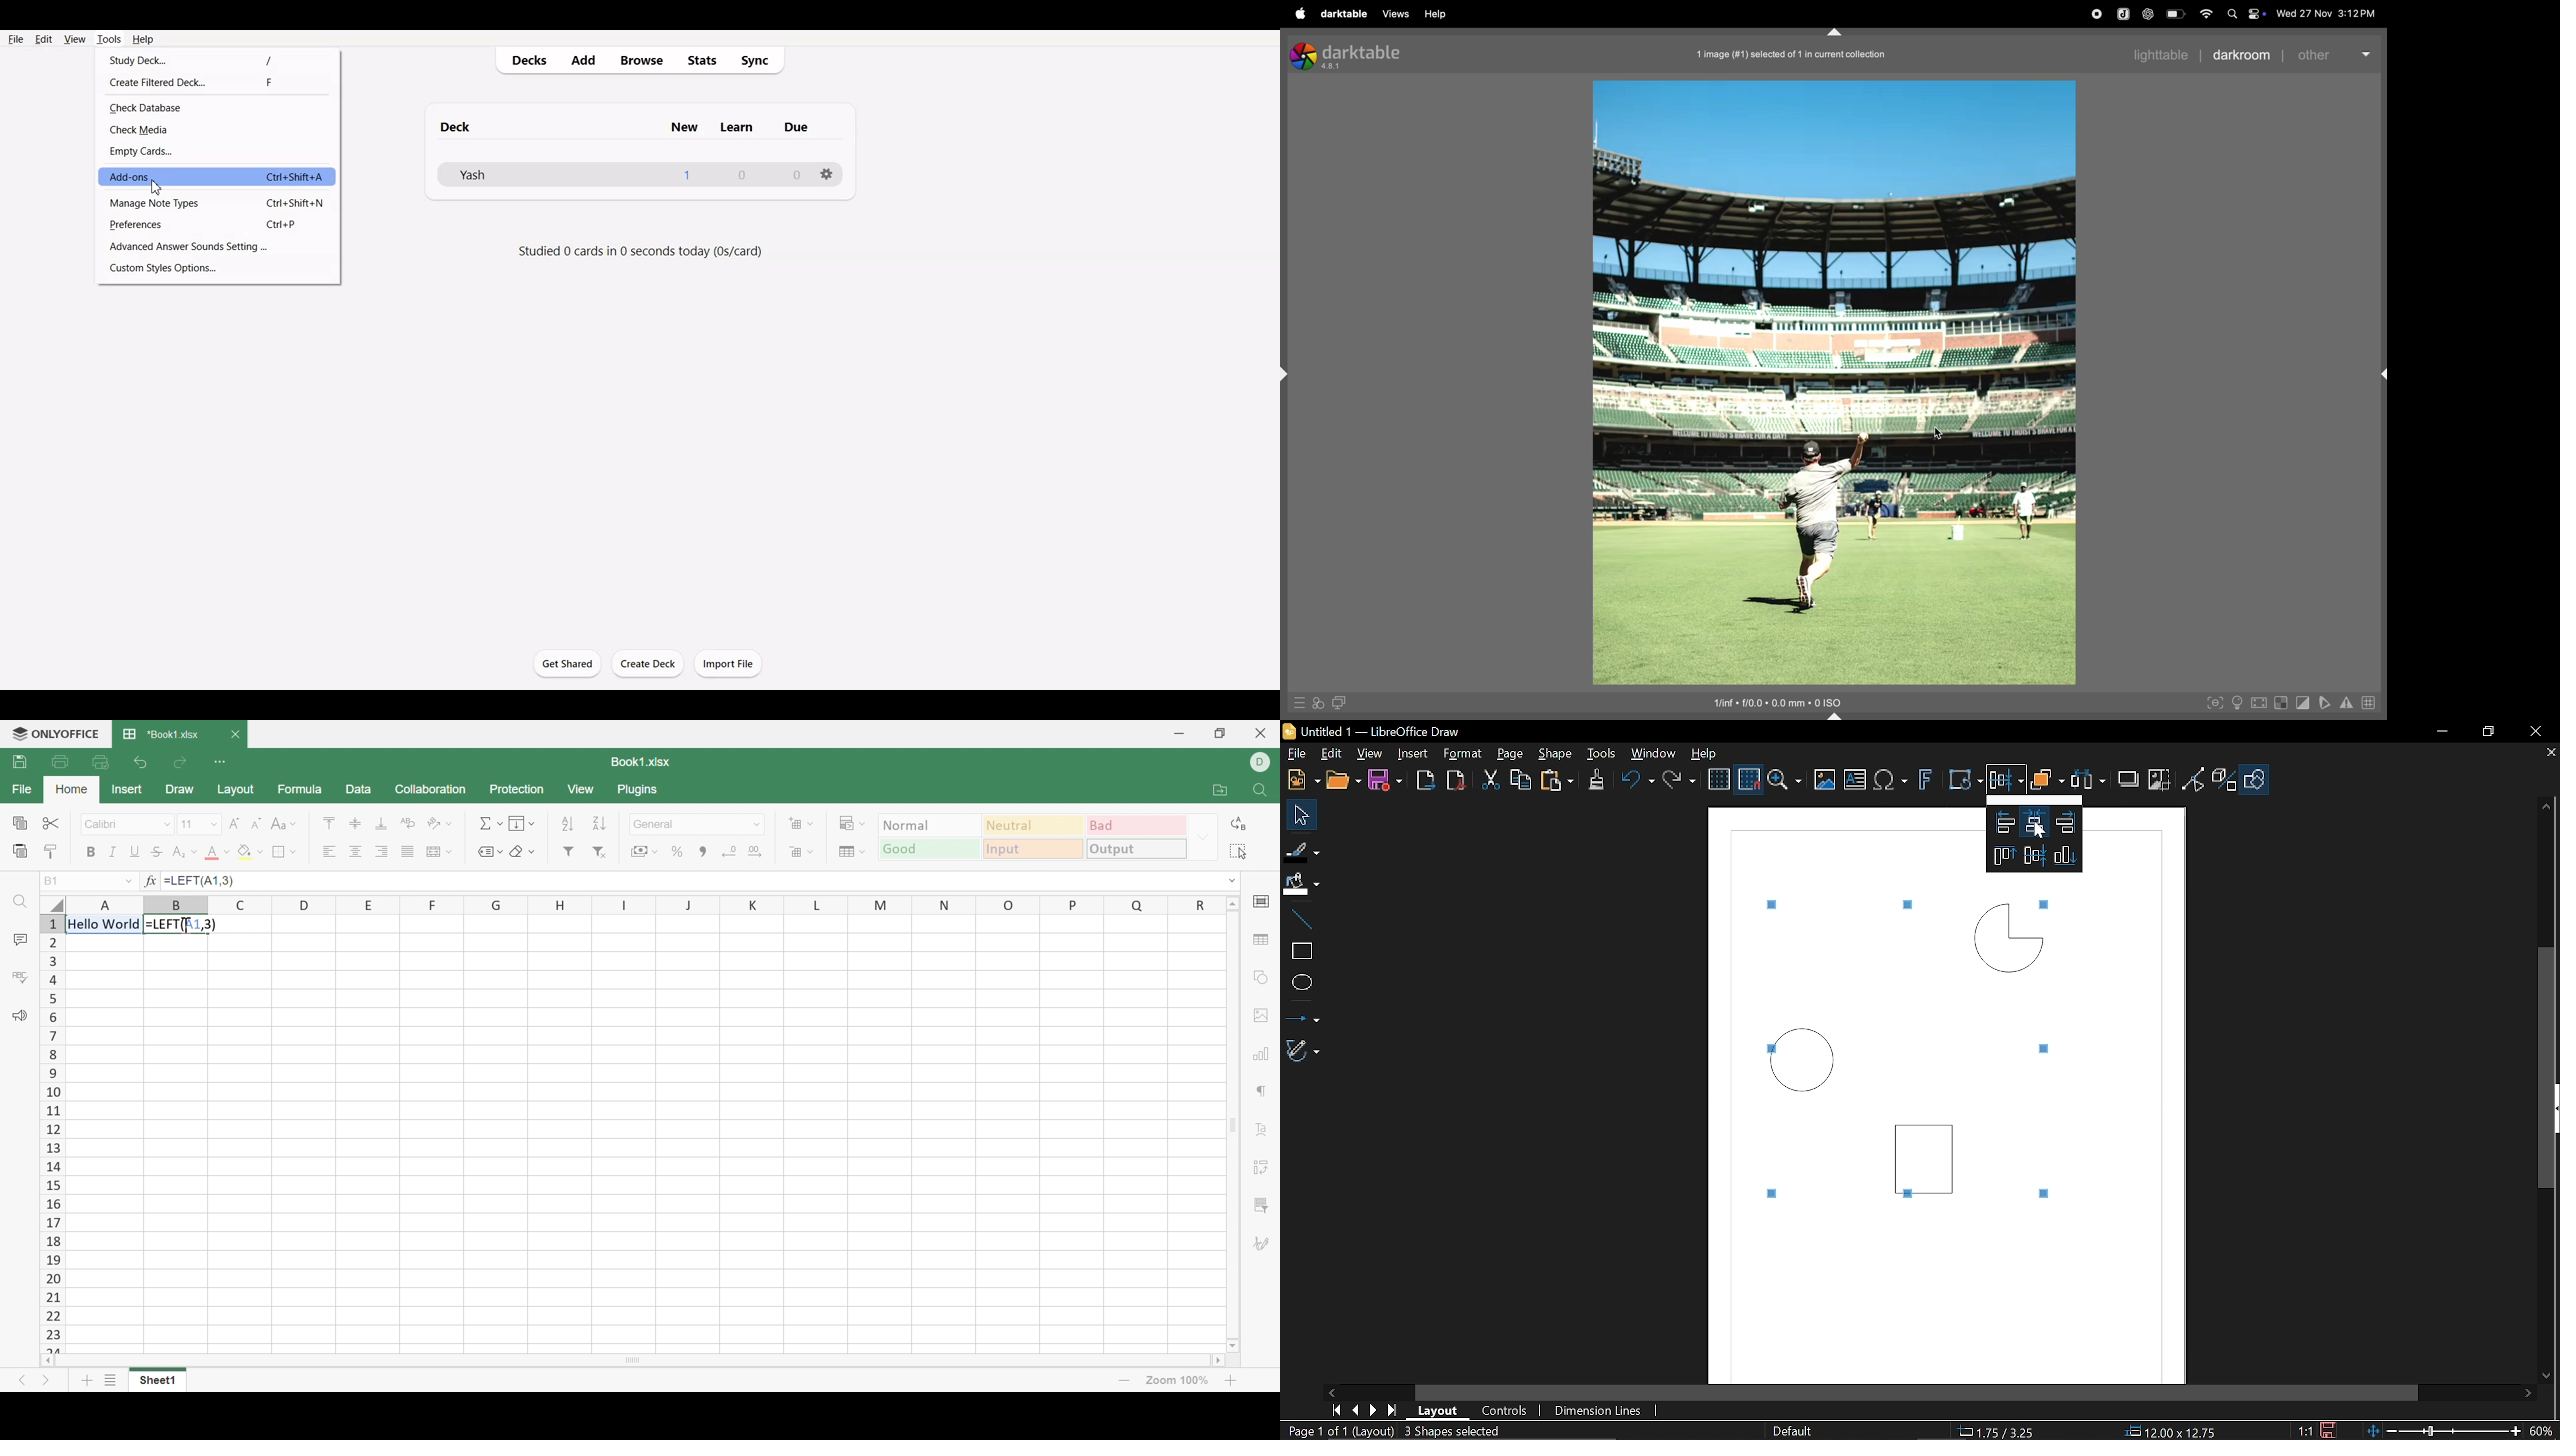 Image resolution: width=2576 pixels, height=1456 pixels. I want to click on Browse, so click(641, 61).